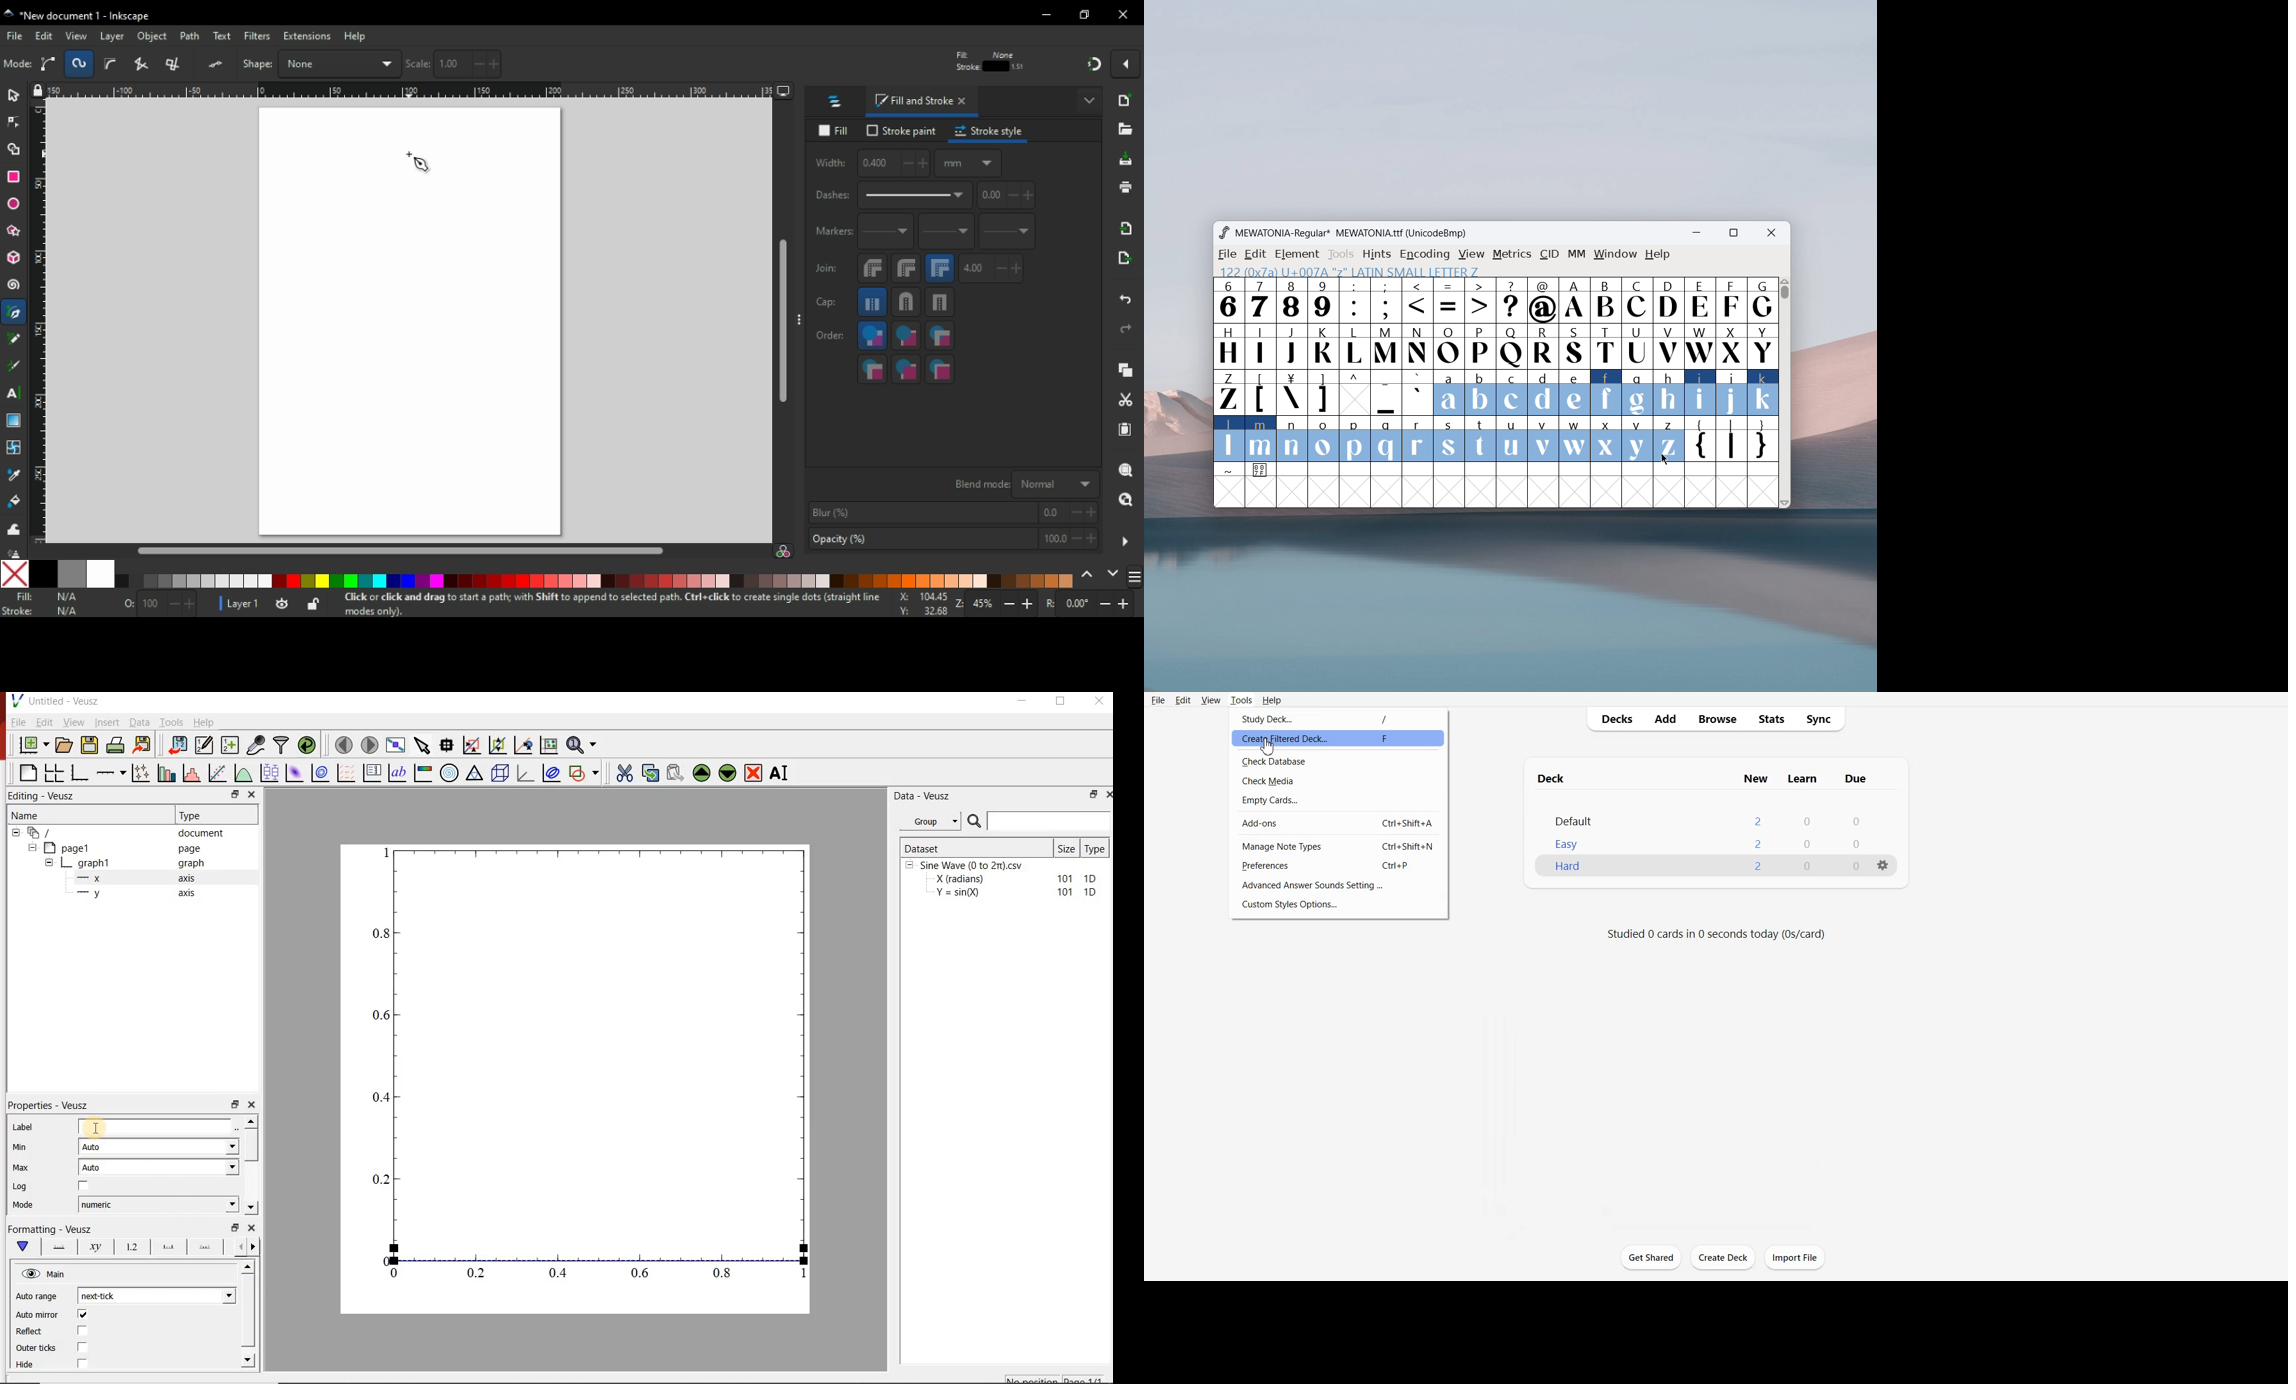 The image size is (2296, 1400). I want to click on black, so click(42, 574).